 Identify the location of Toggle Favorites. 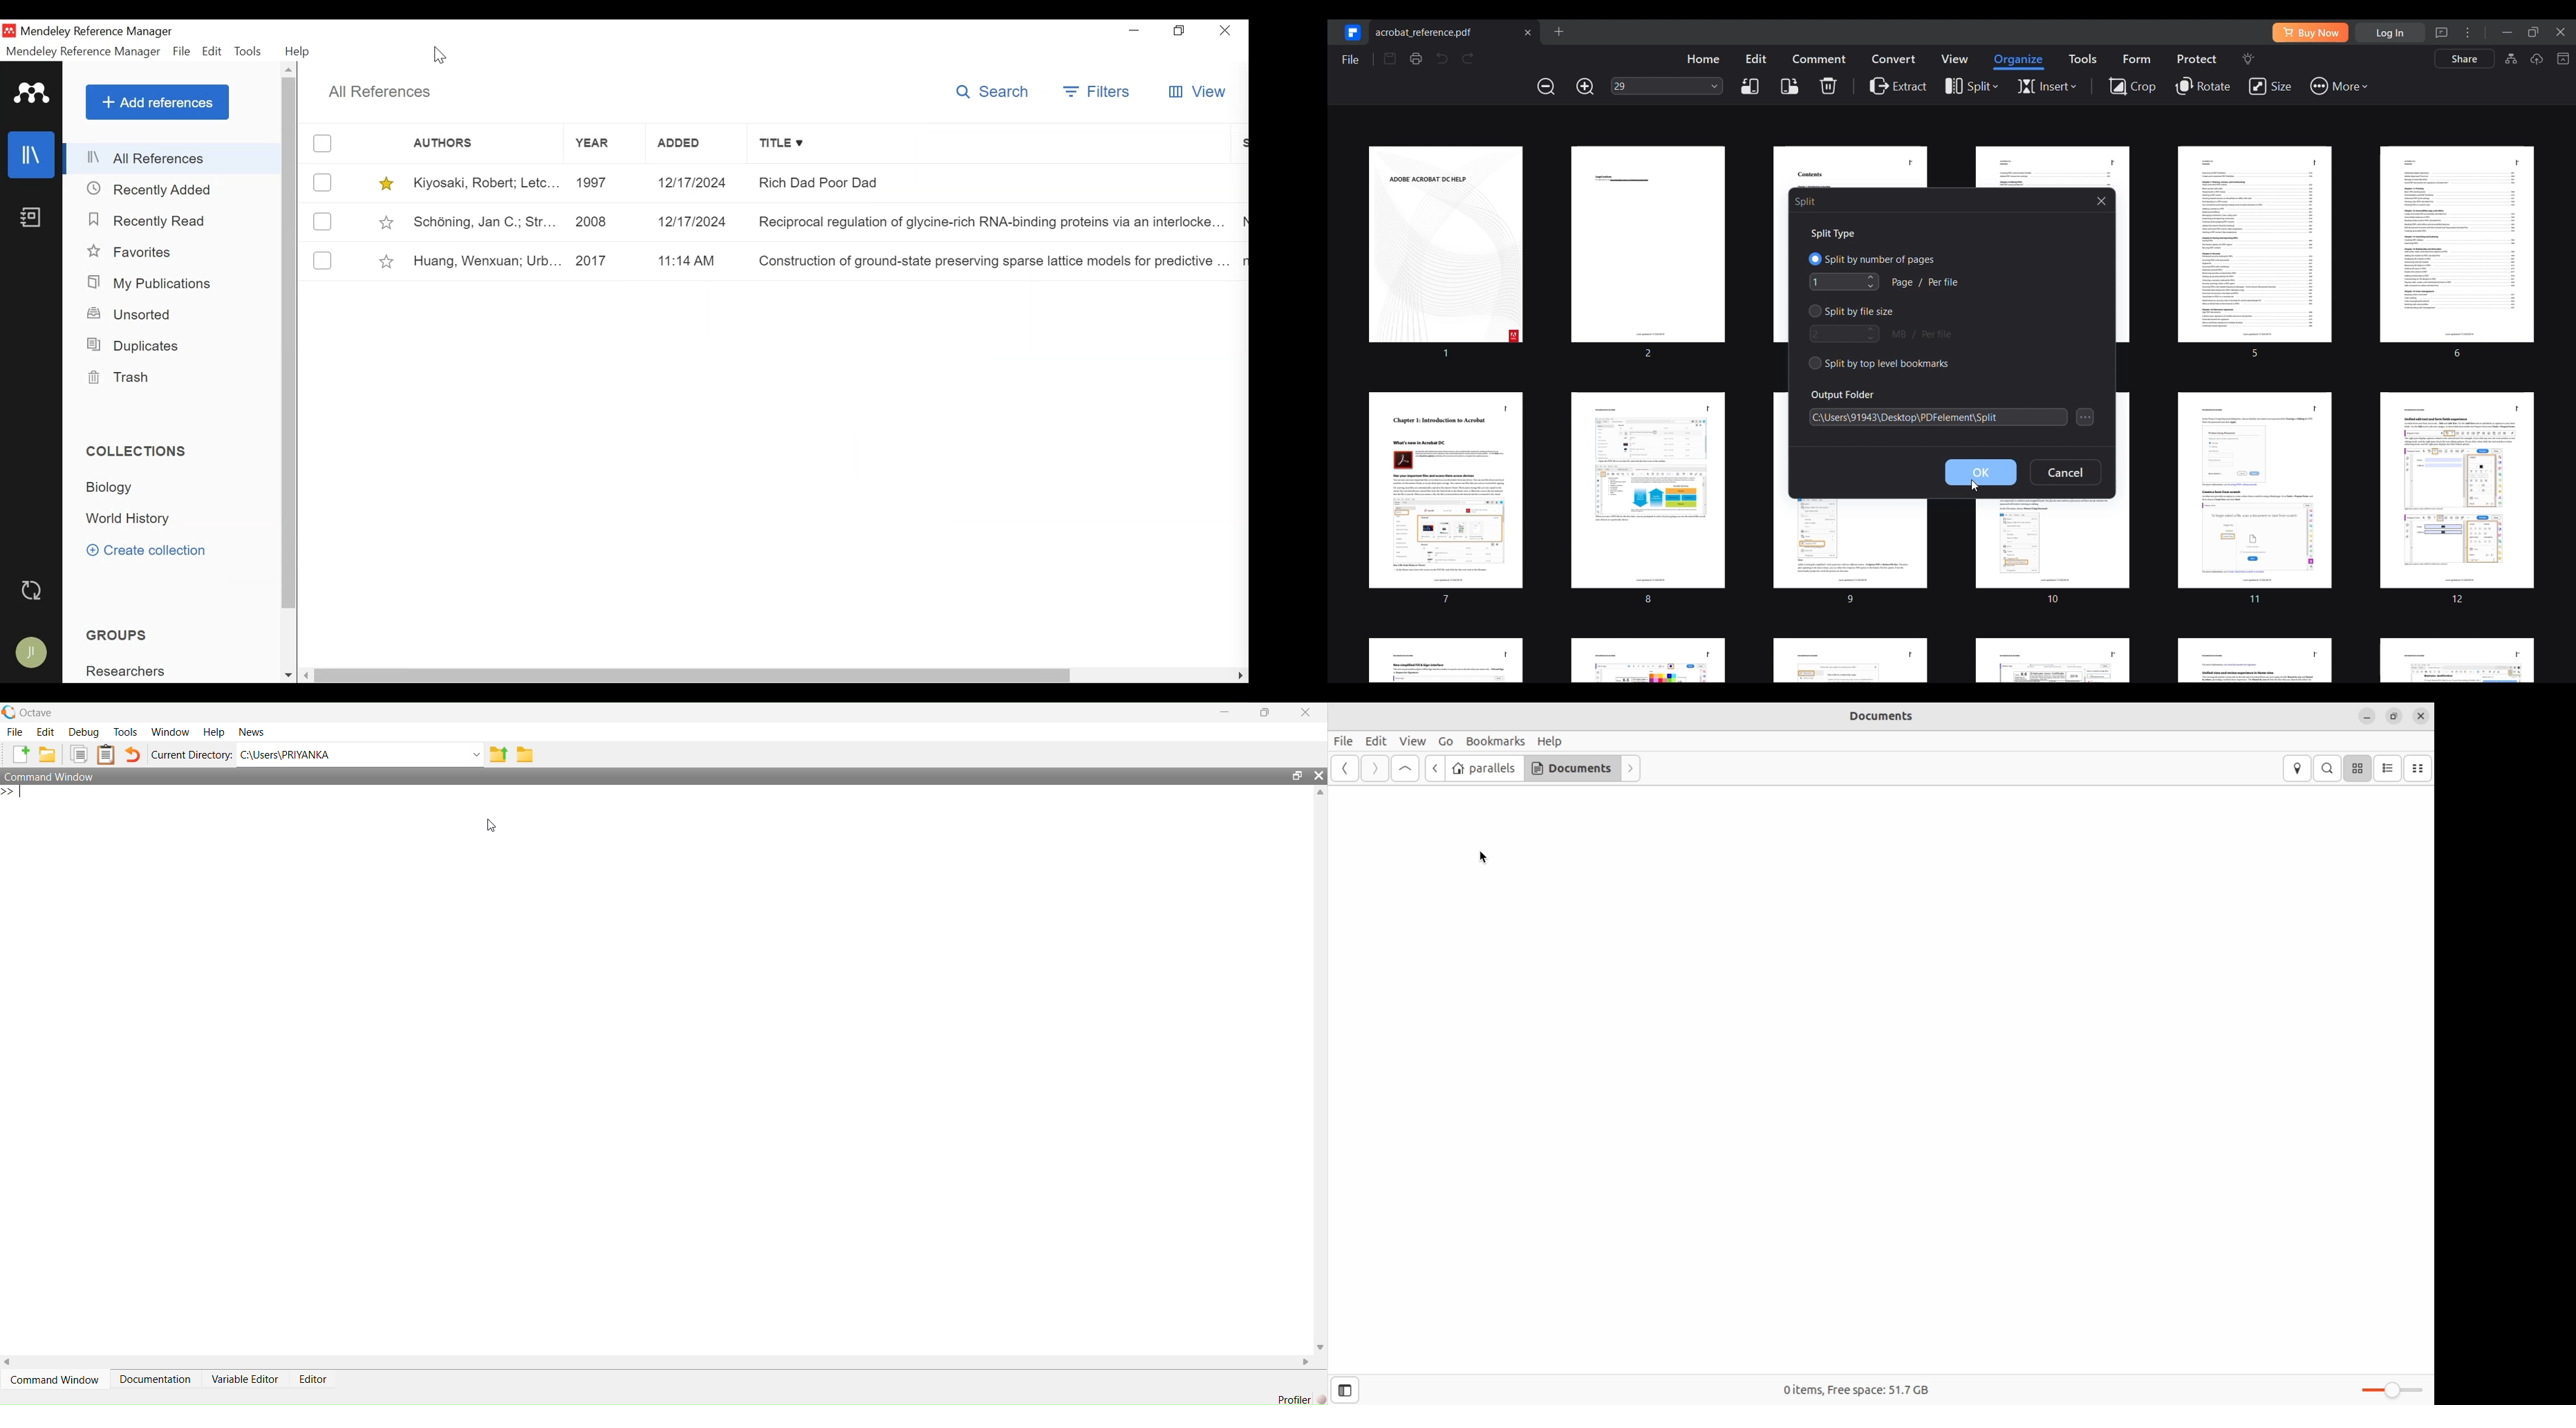
(386, 222).